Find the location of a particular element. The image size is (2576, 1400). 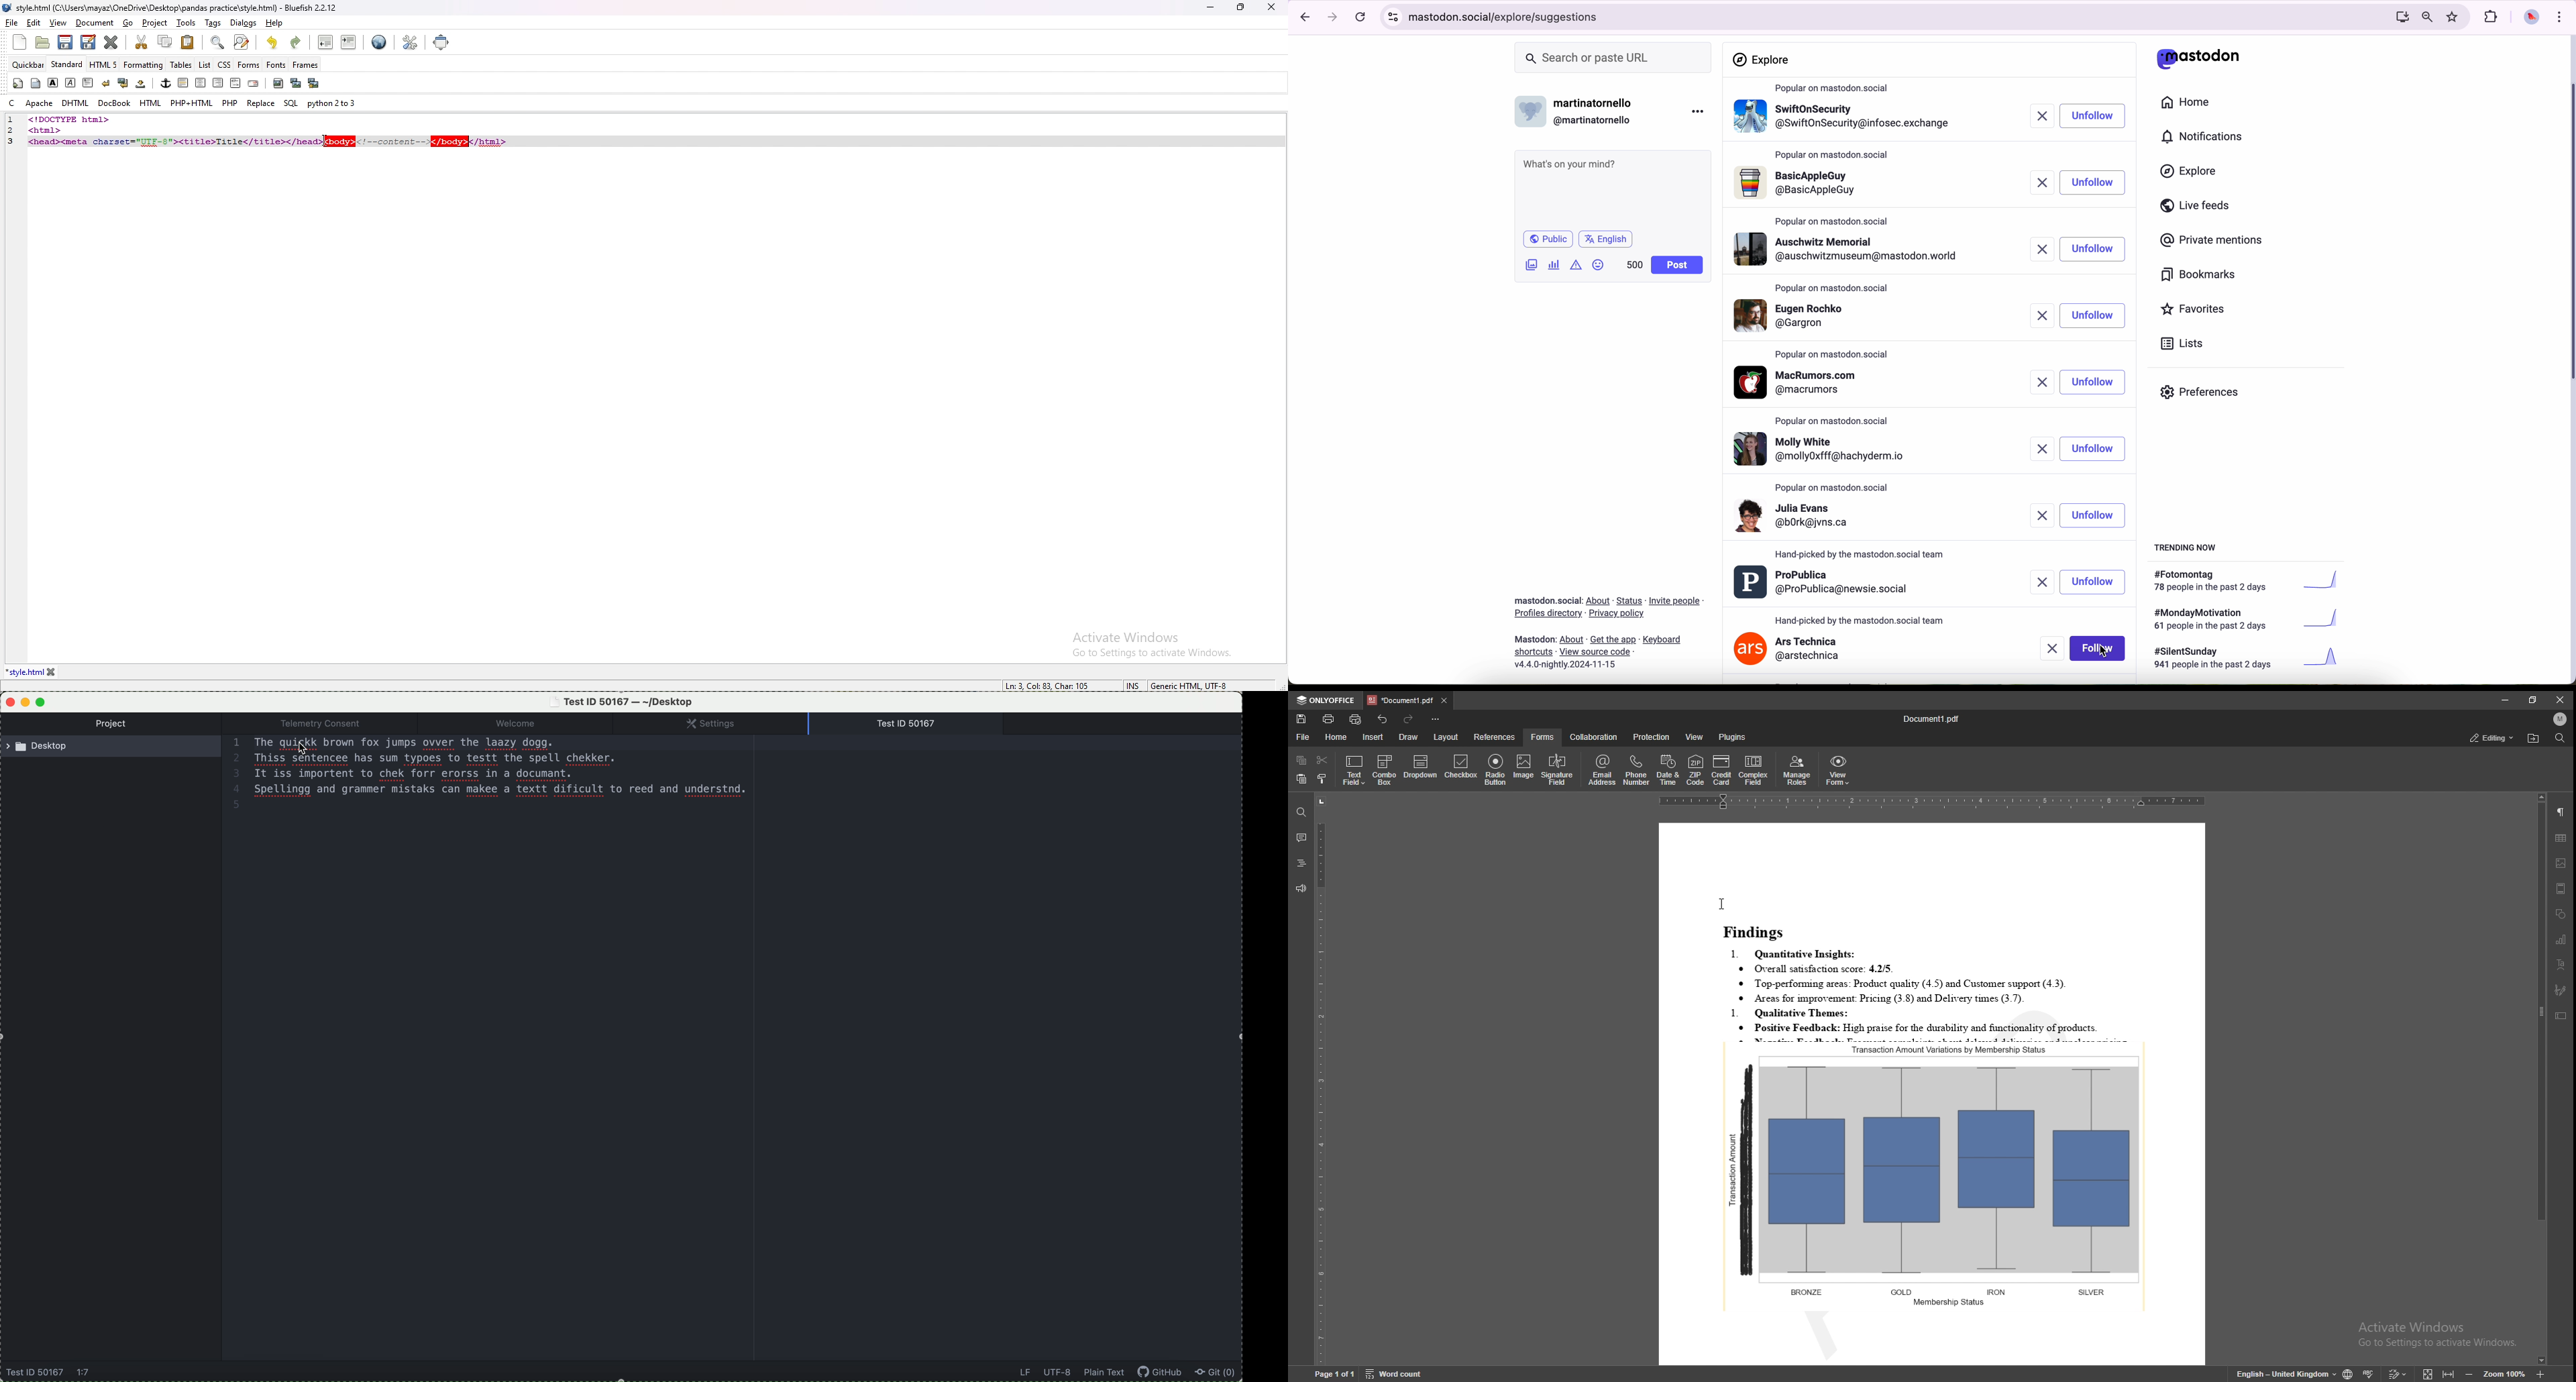

tags is located at coordinates (214, 23).